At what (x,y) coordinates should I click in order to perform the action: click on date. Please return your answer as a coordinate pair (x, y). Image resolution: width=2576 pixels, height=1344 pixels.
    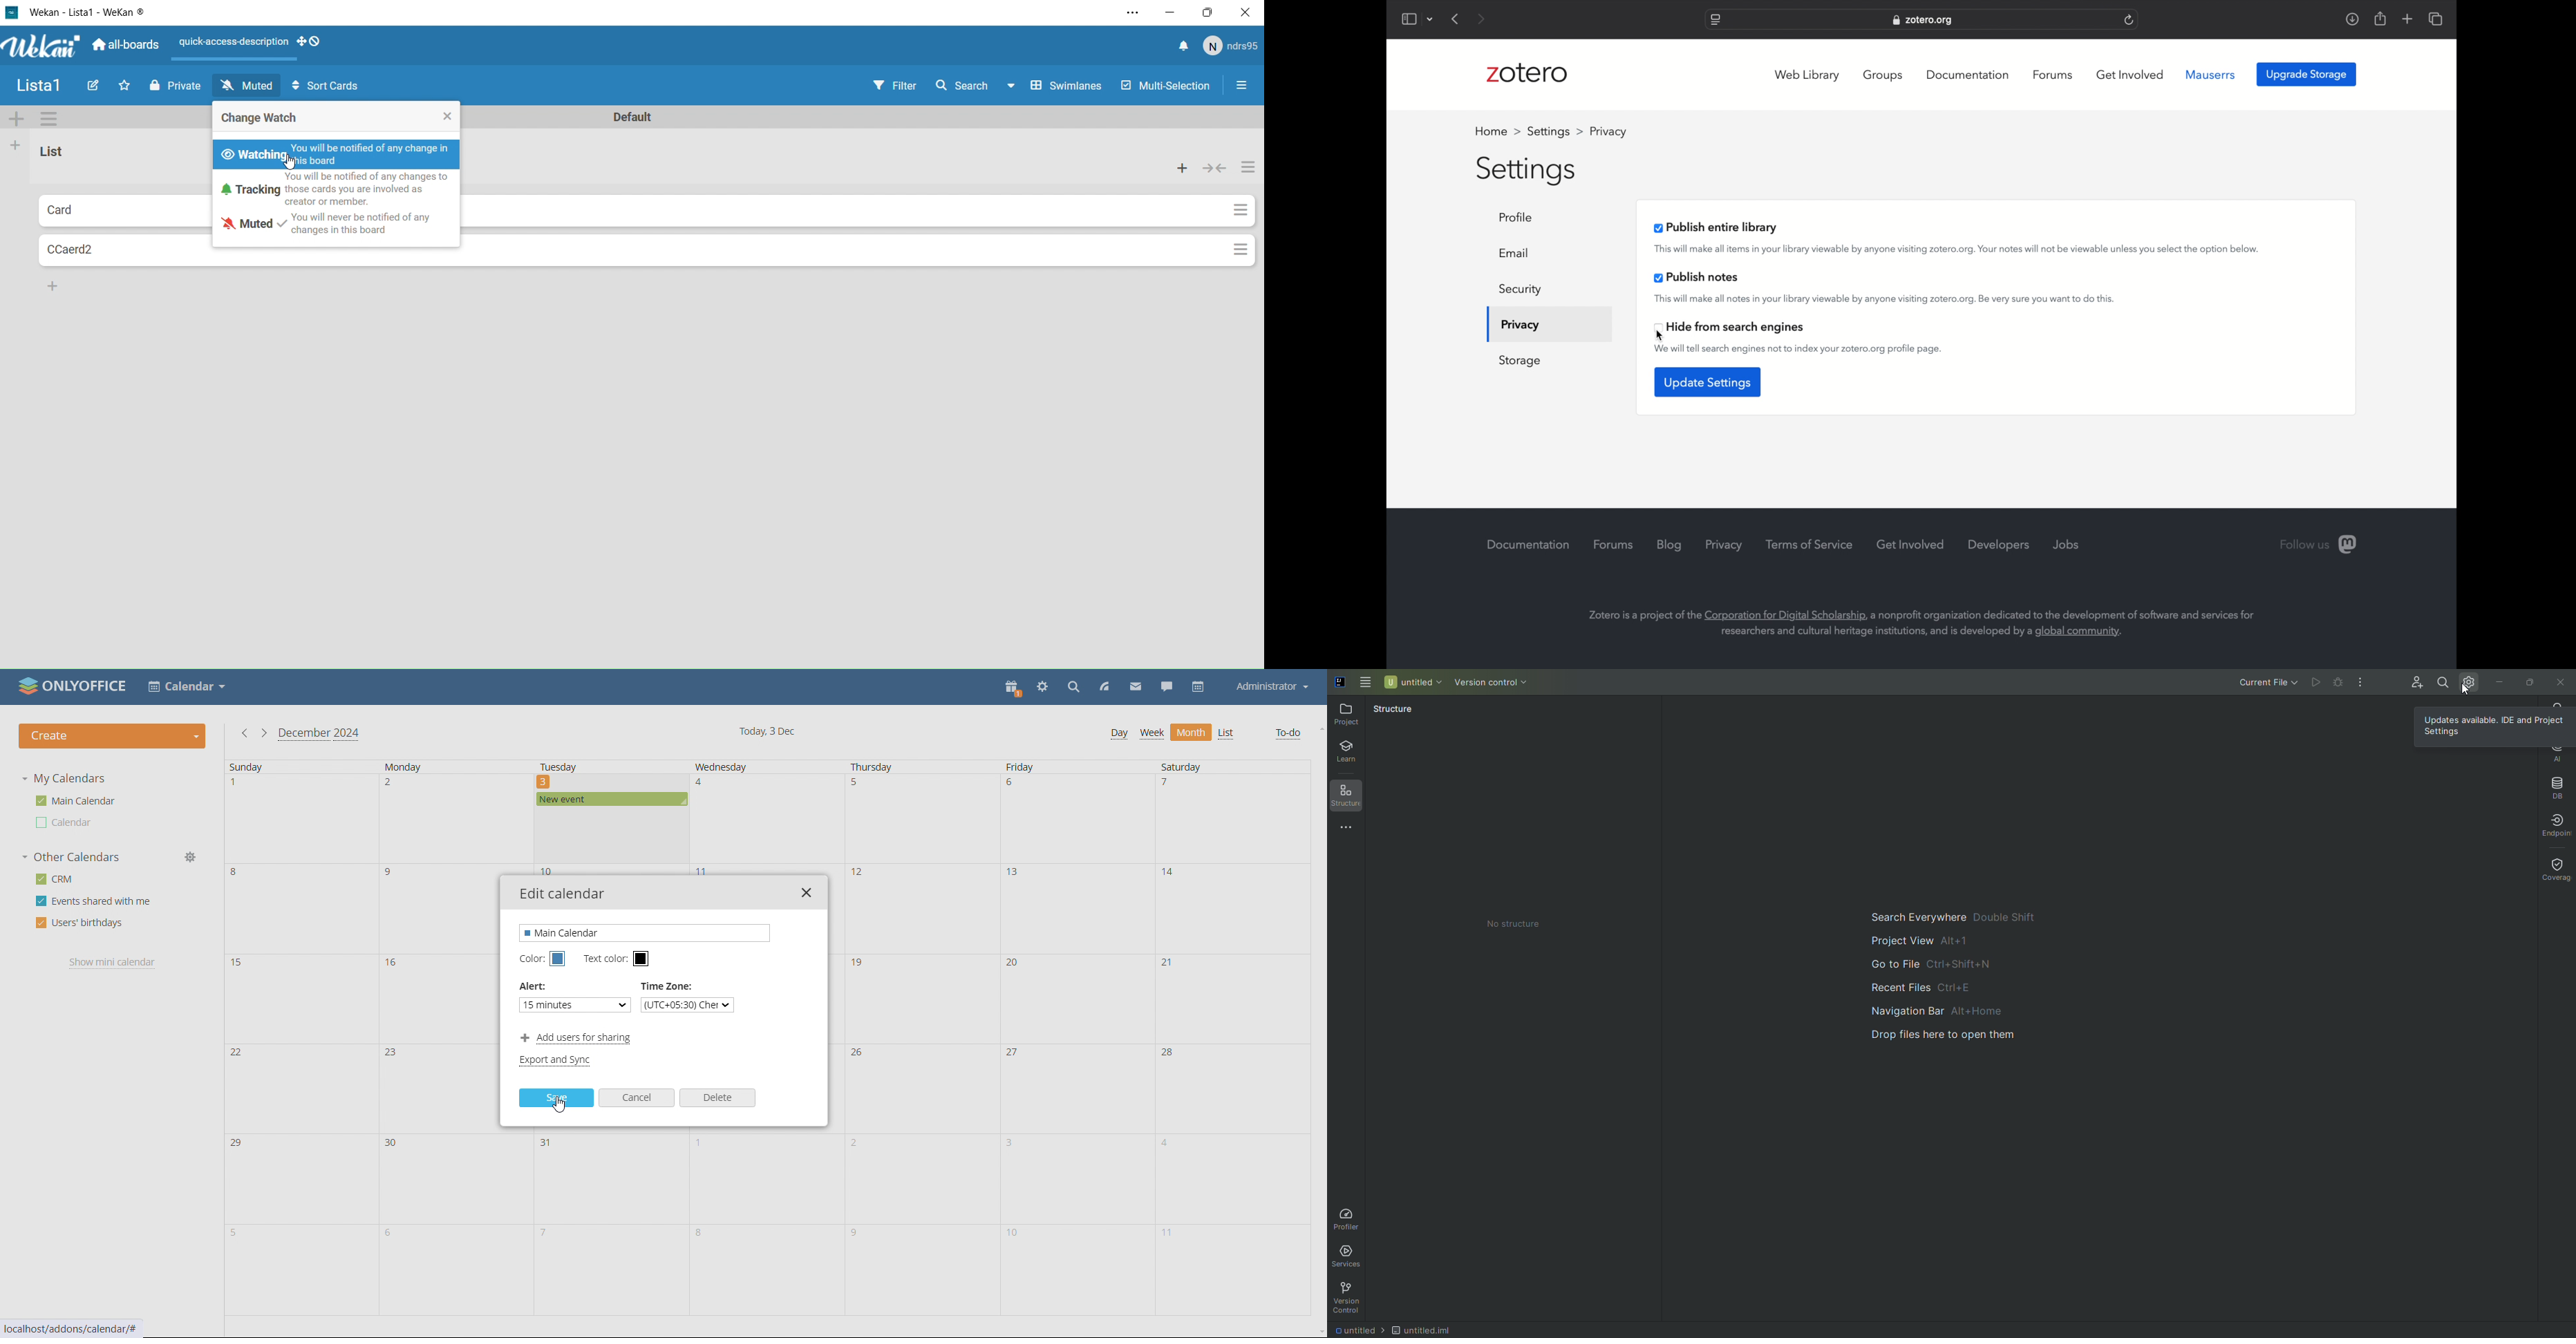
    Looking at the image, I should click on (301, 819).